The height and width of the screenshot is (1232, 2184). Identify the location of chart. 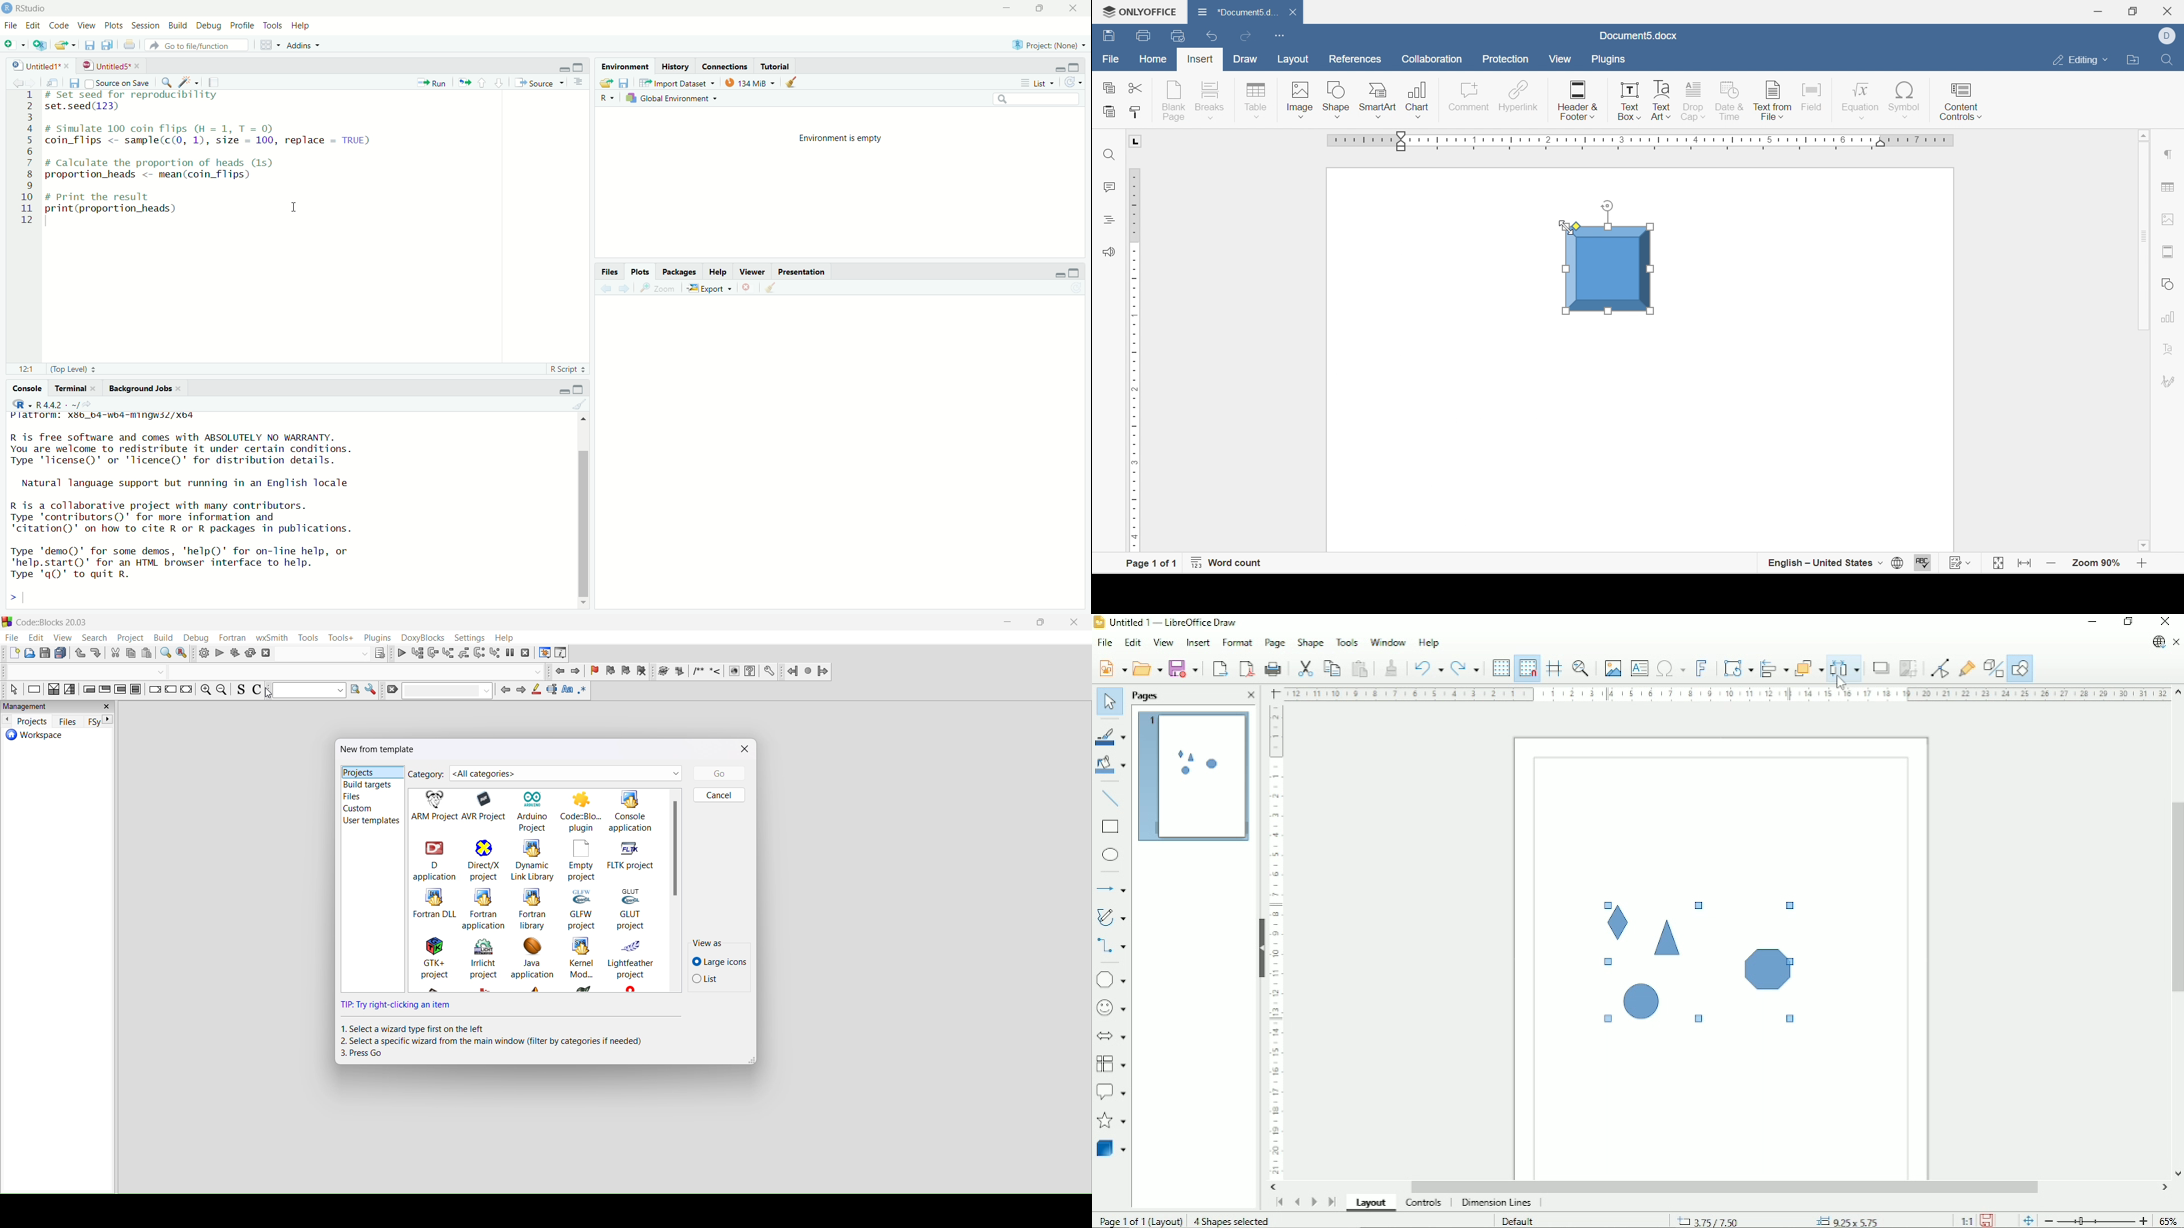
(1417, 96).